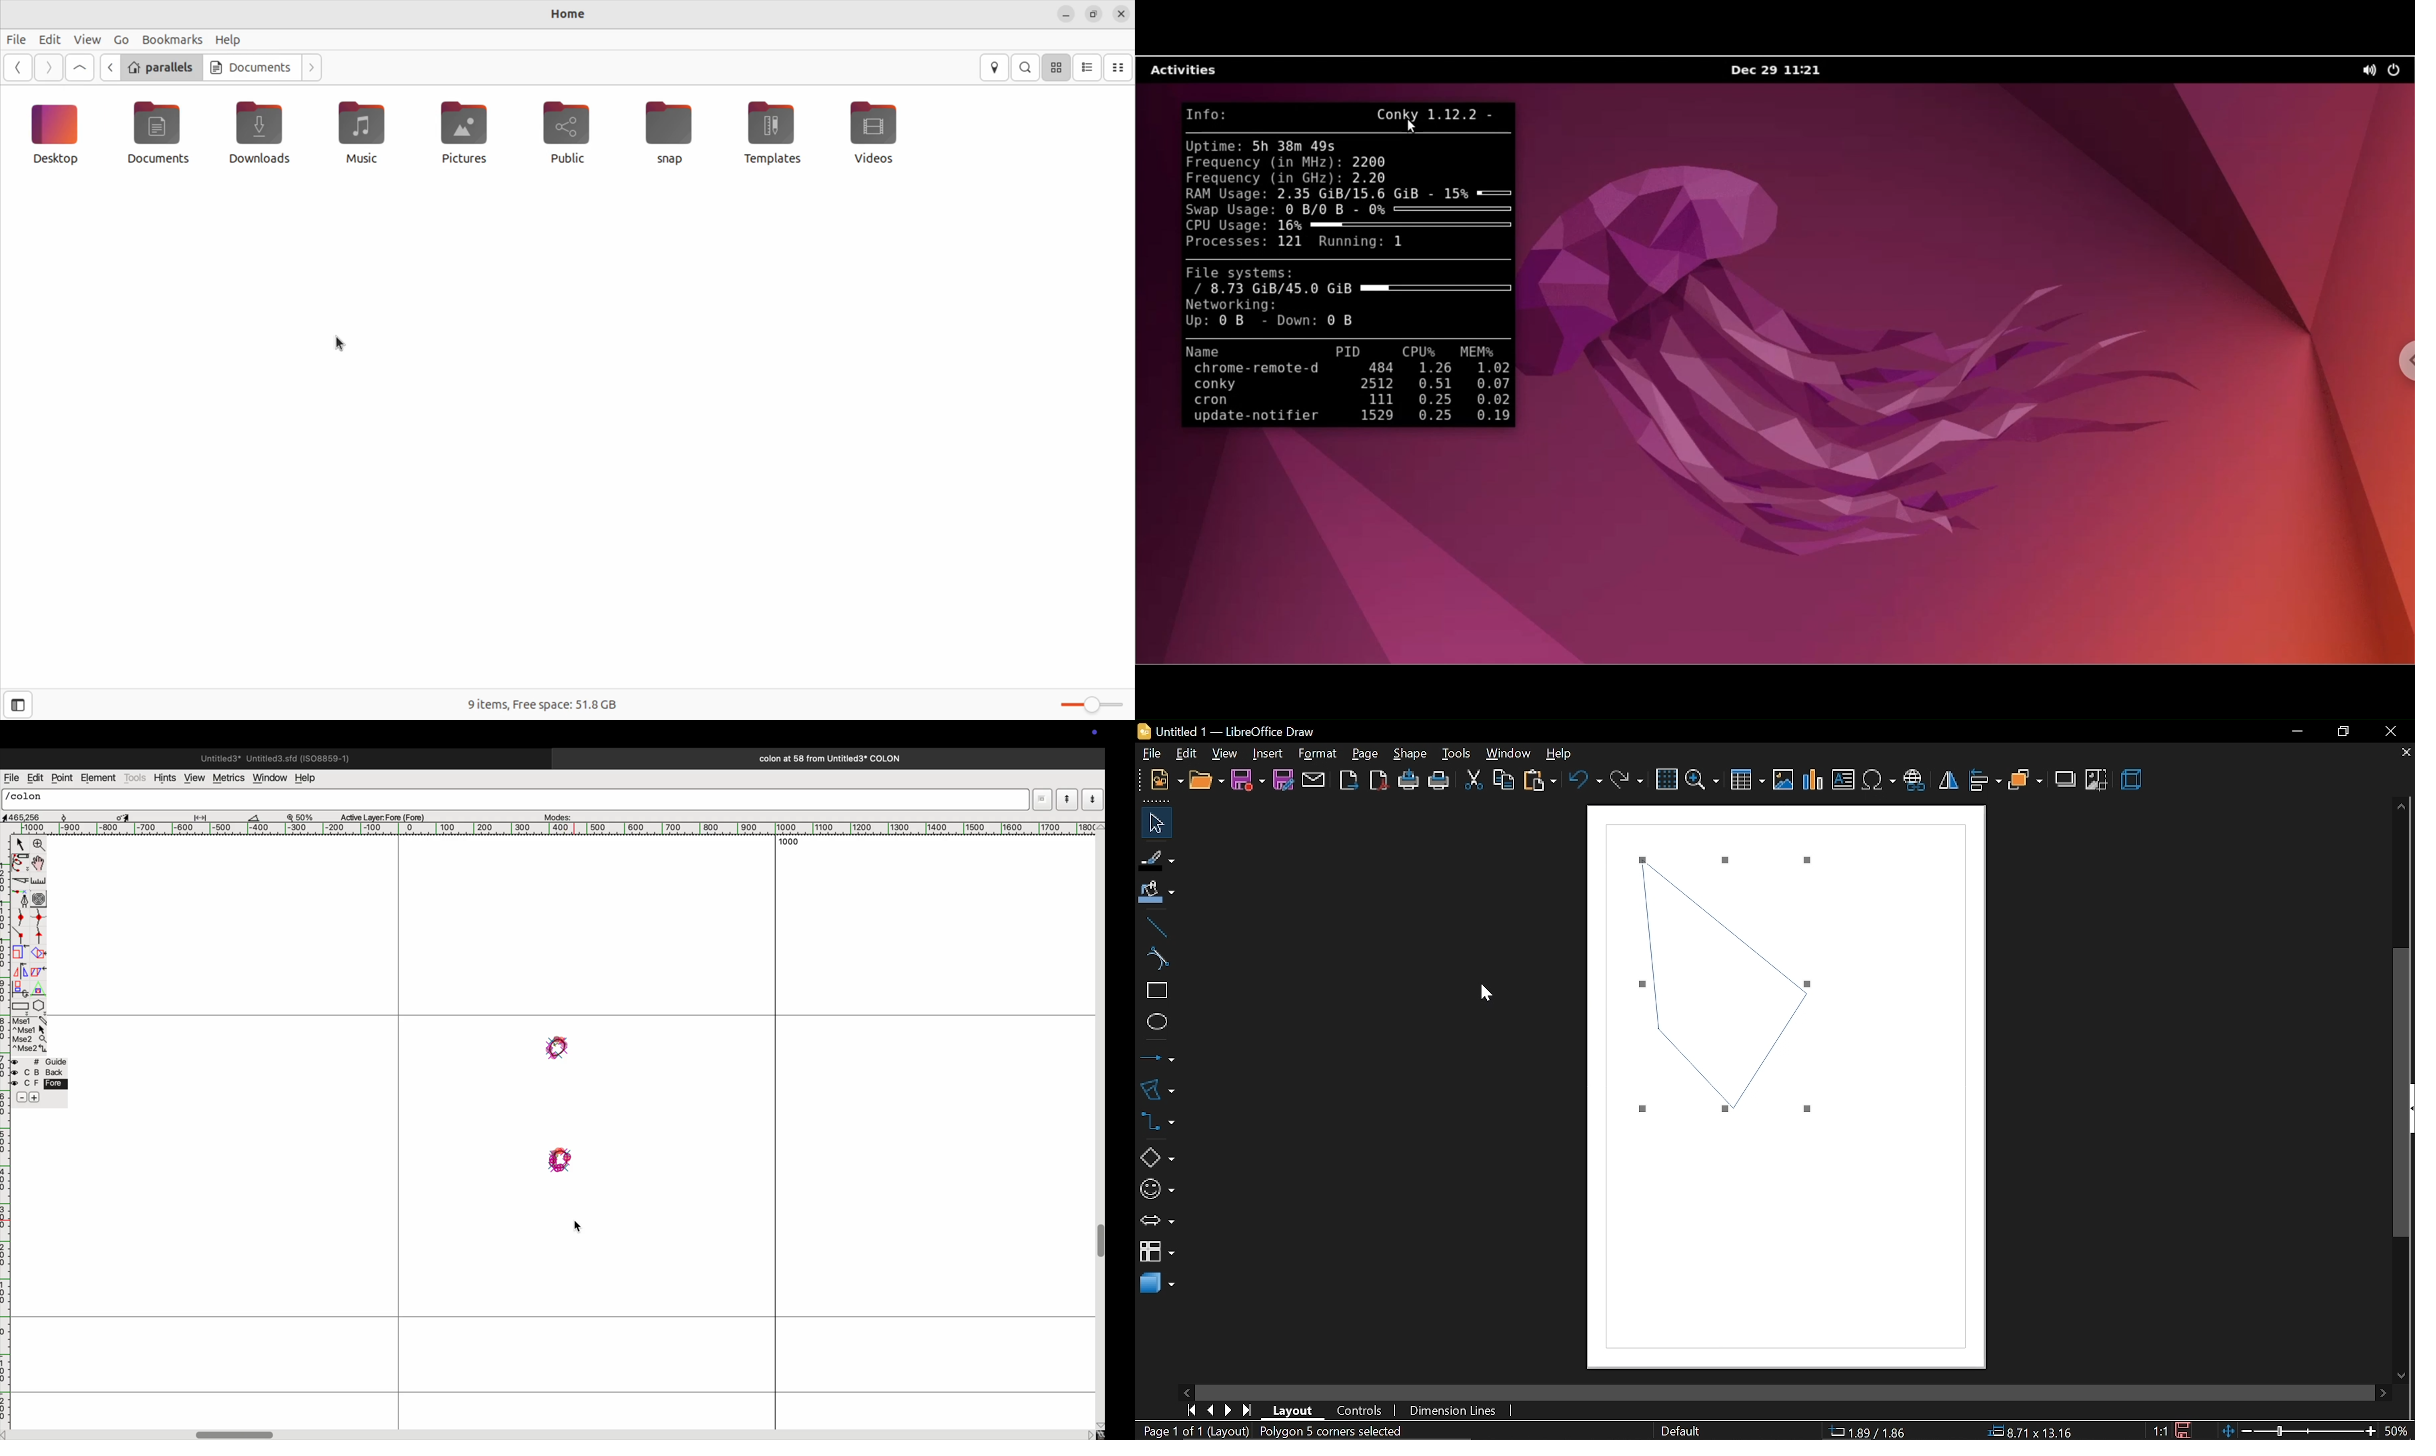 This screenshot has height=1456, width=2436. Describe the element at coordinates (826, 758) in the screenshot. I see `colon title` at that location.